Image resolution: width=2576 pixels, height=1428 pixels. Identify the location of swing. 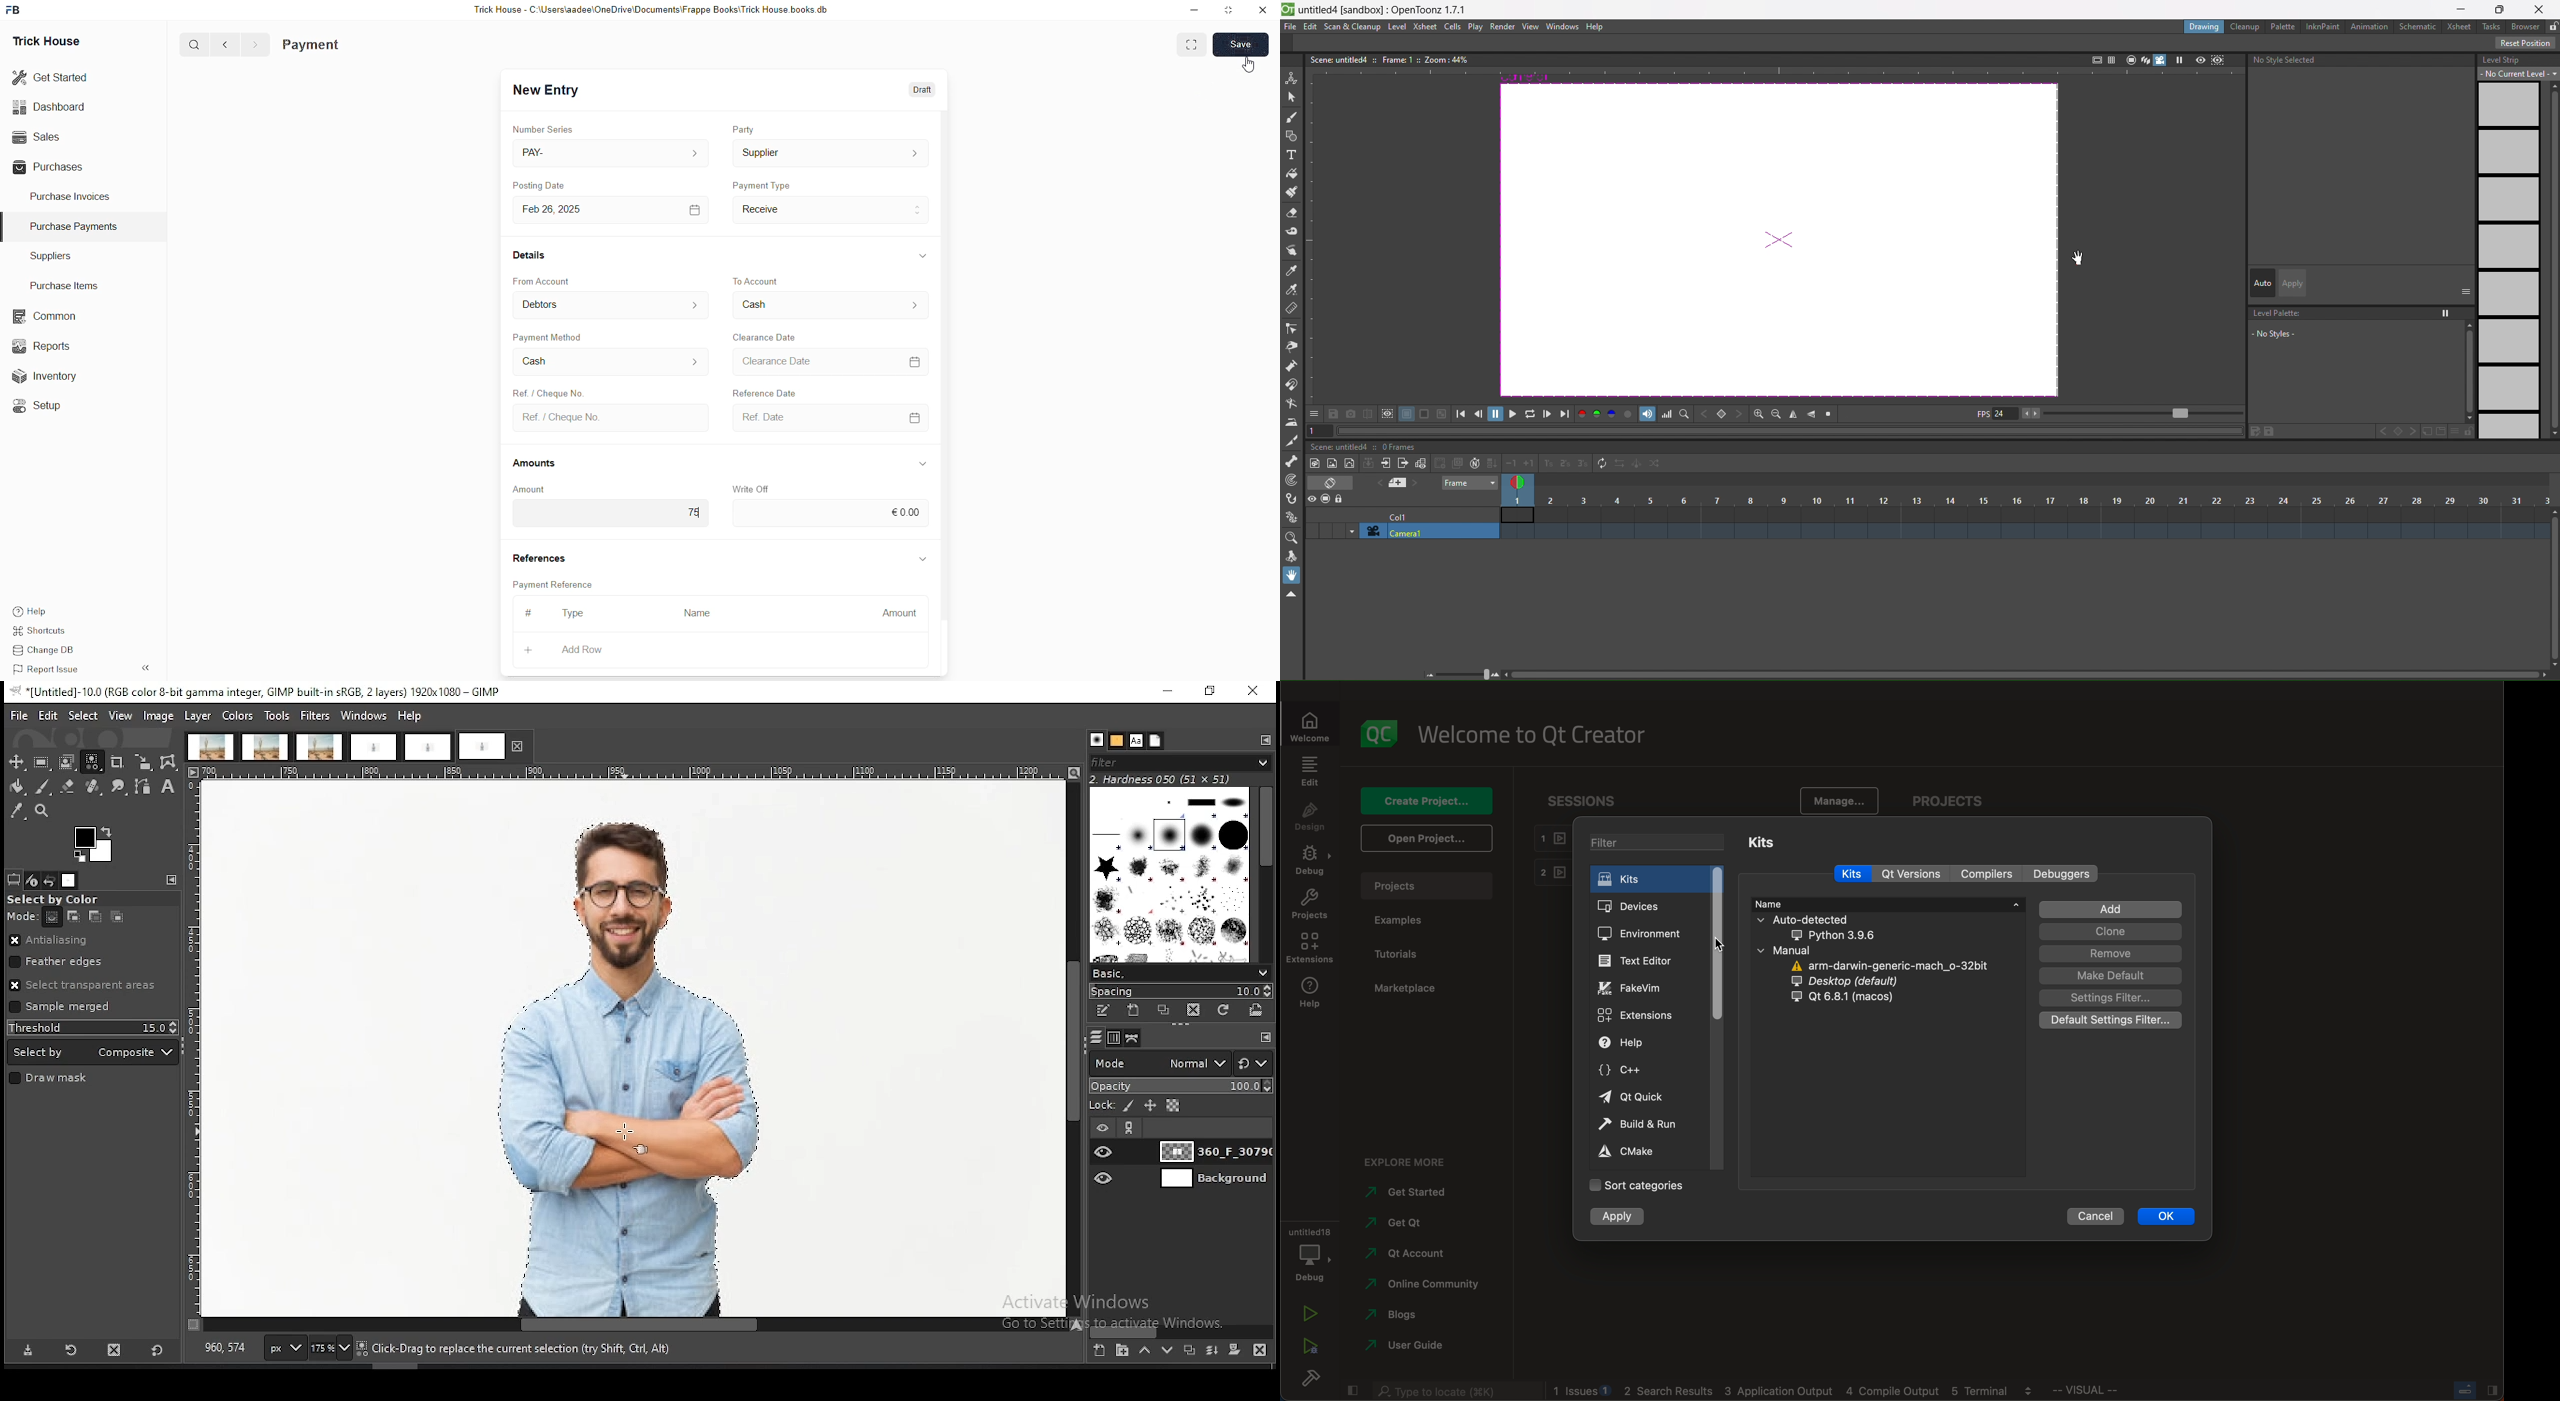
(1637, 466).